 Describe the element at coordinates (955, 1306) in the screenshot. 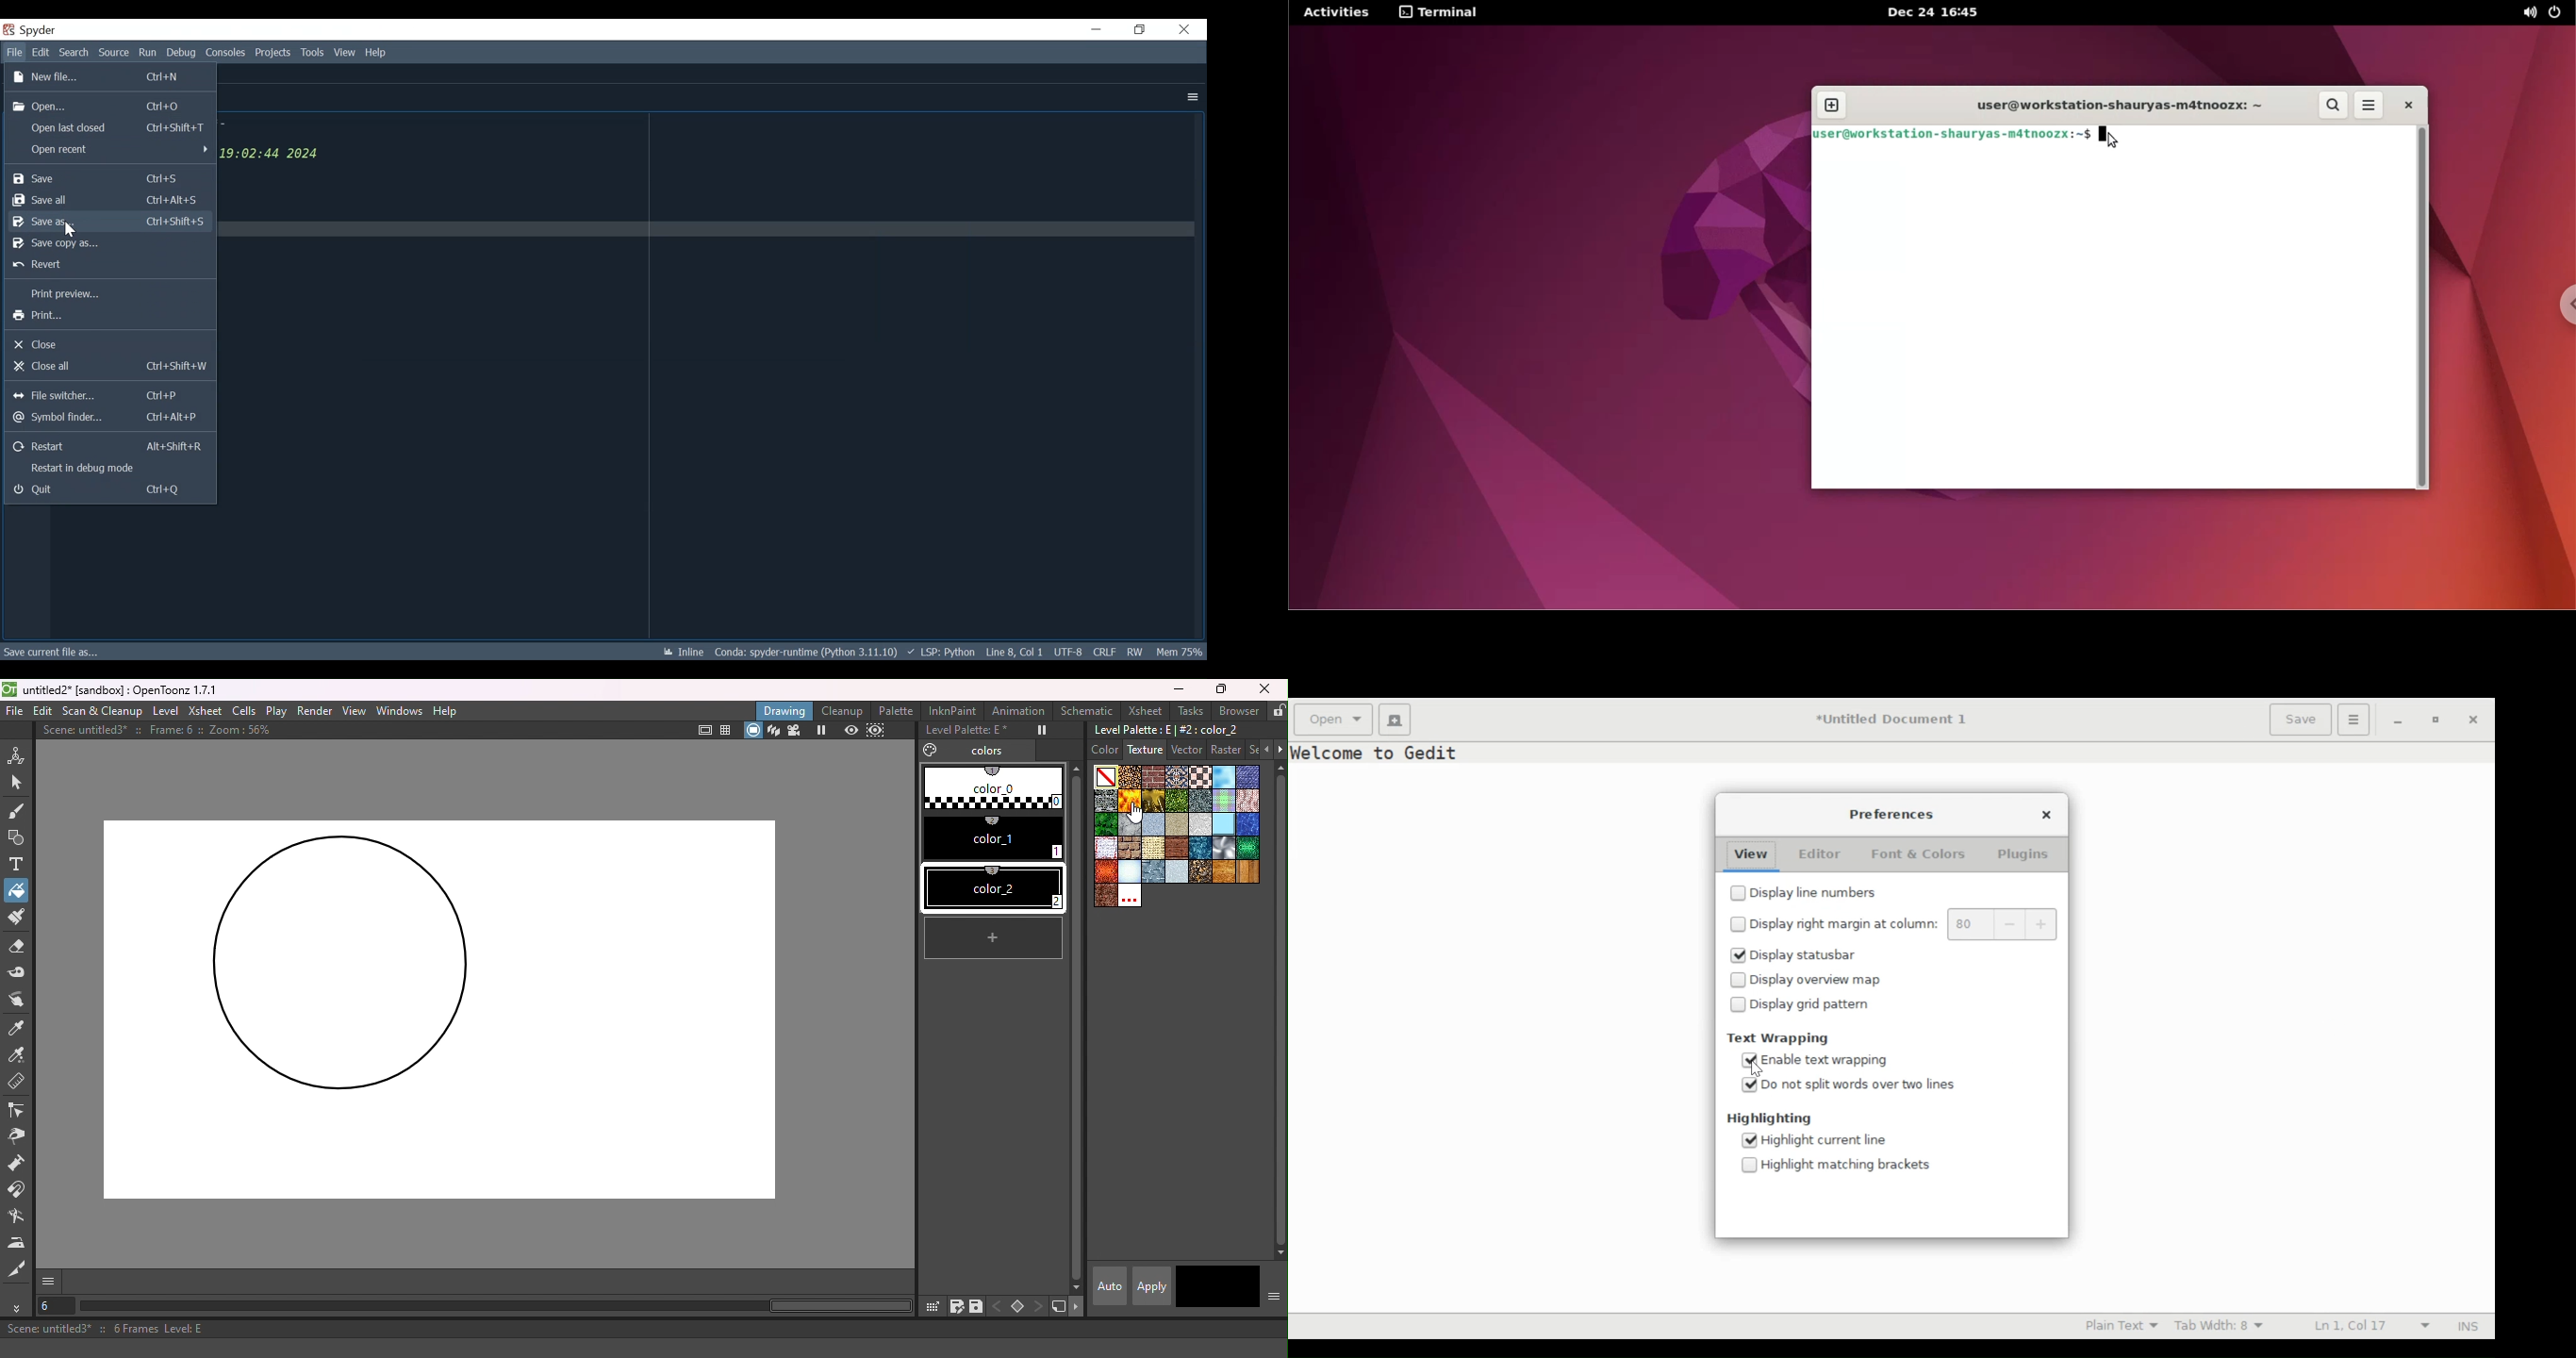

I see `save palette as` at that location.